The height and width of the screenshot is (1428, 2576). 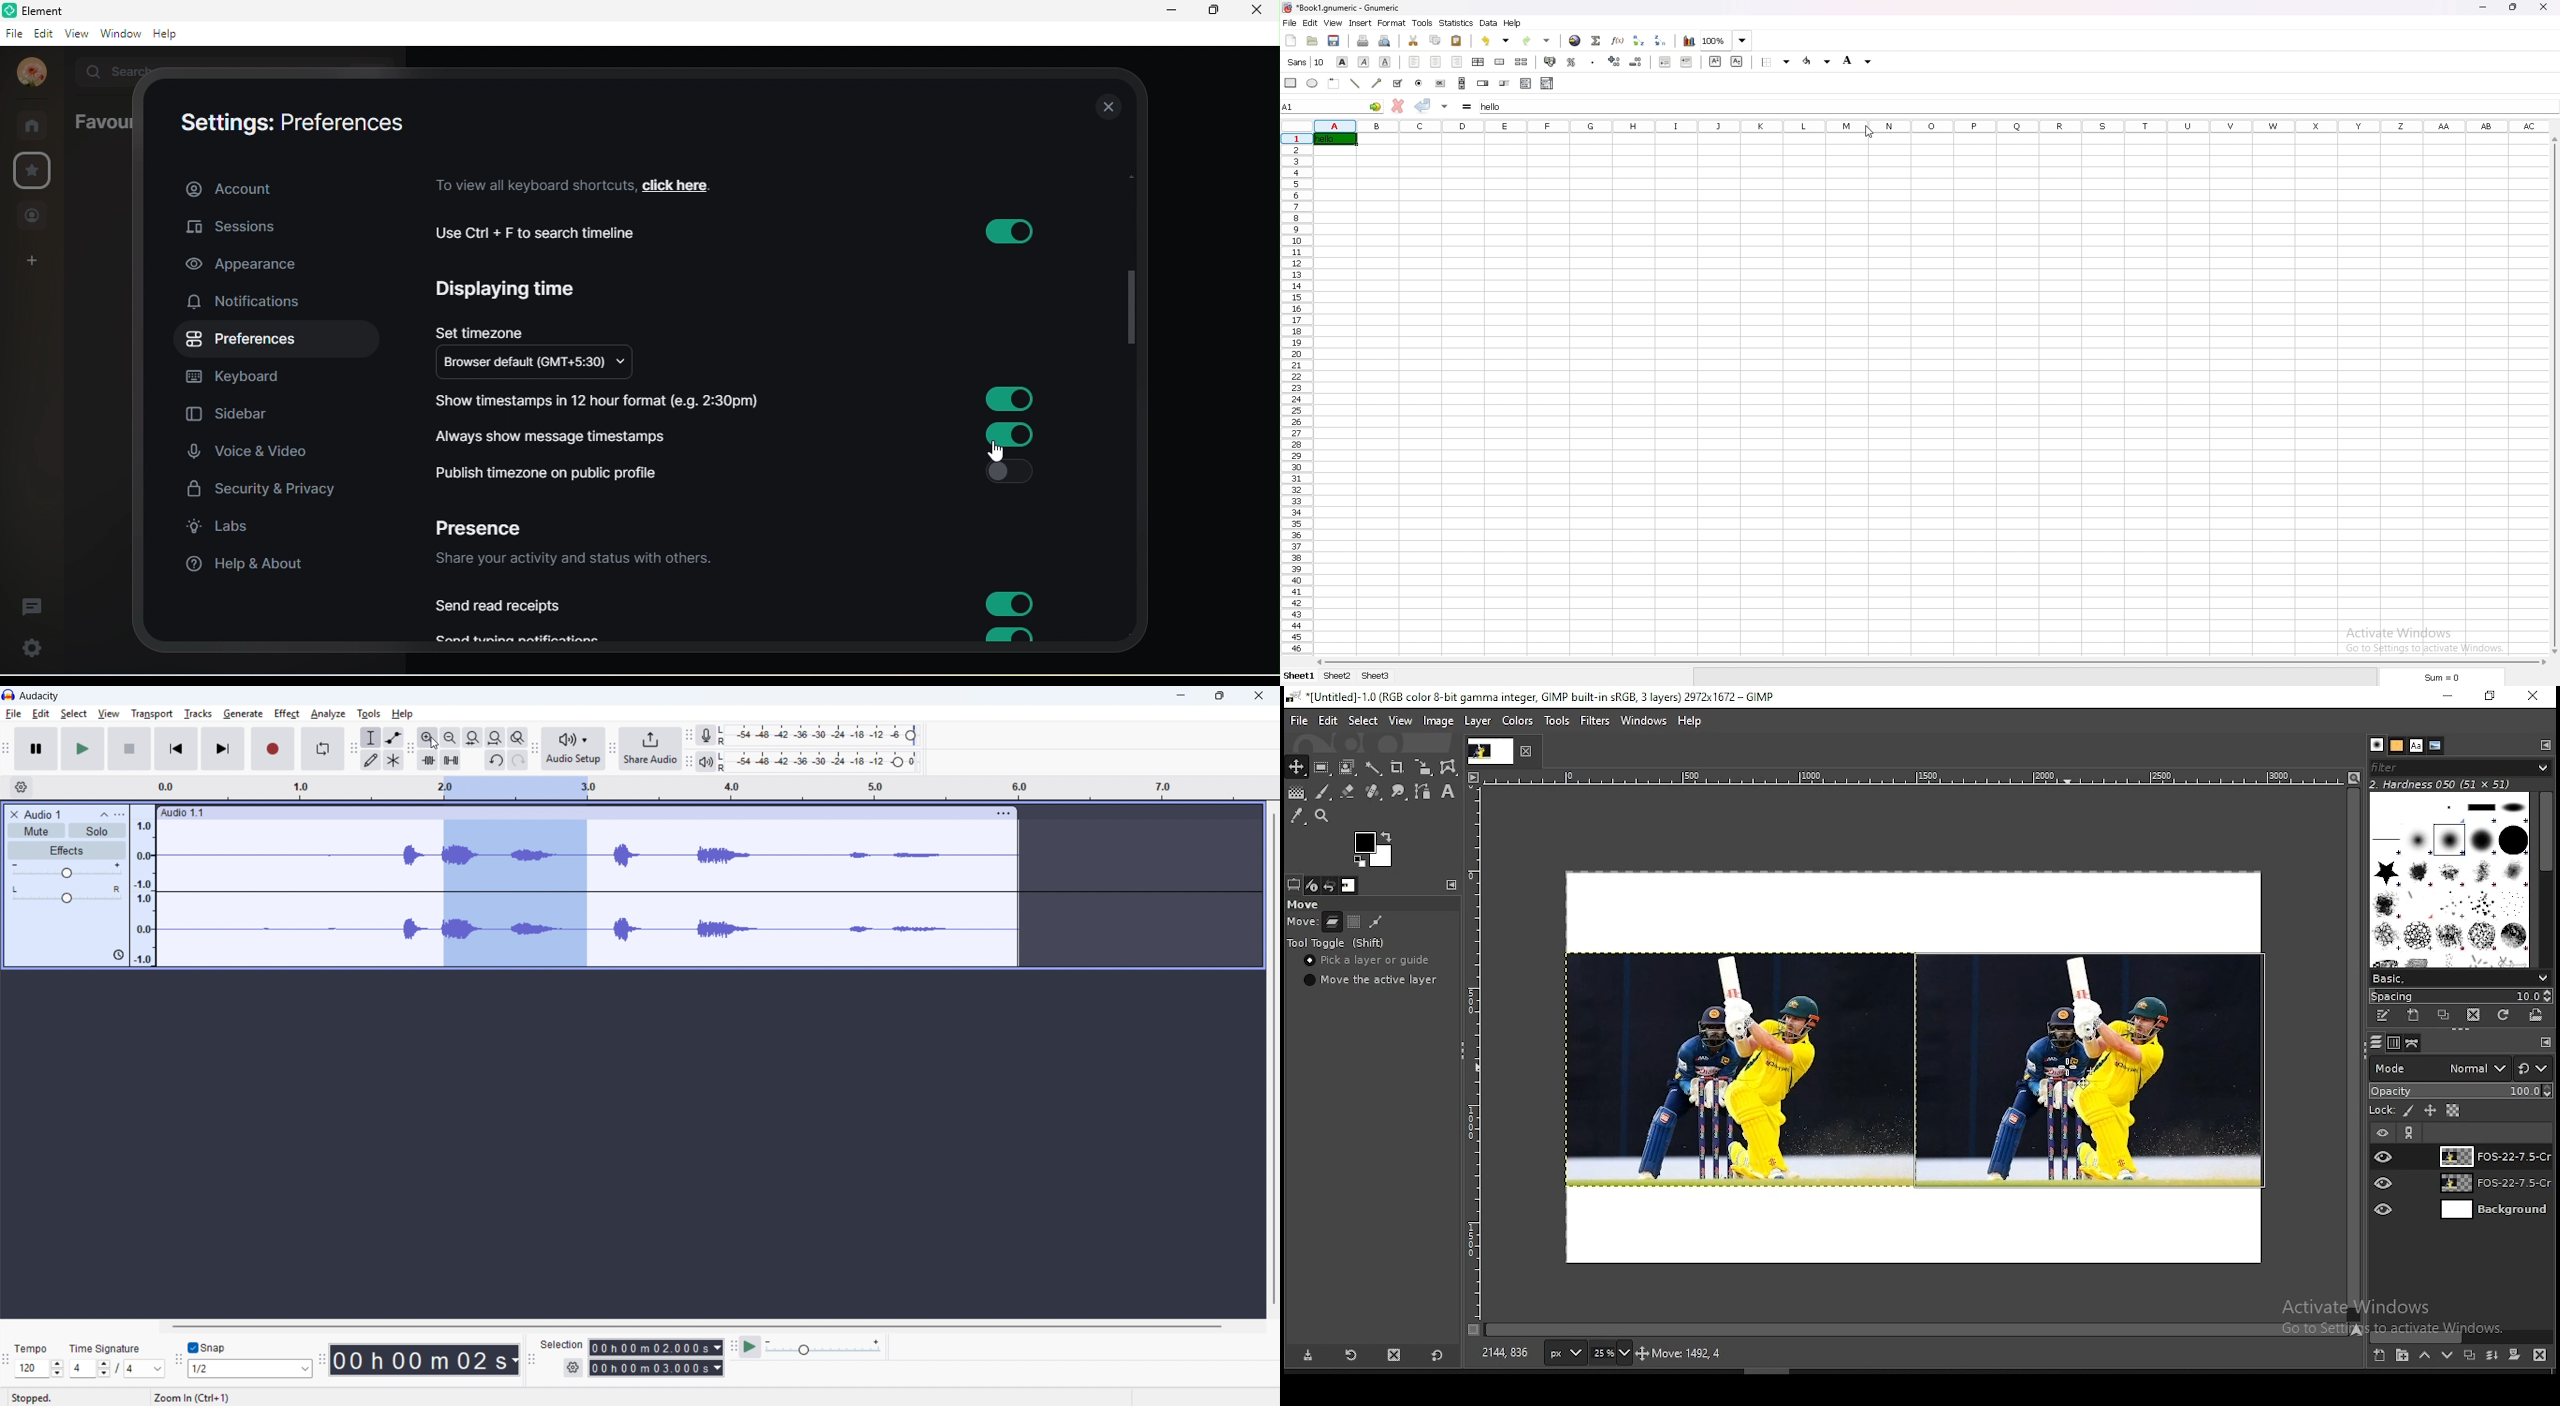 I want to click on publish timezone on public profile, so click(x=555, y=473).